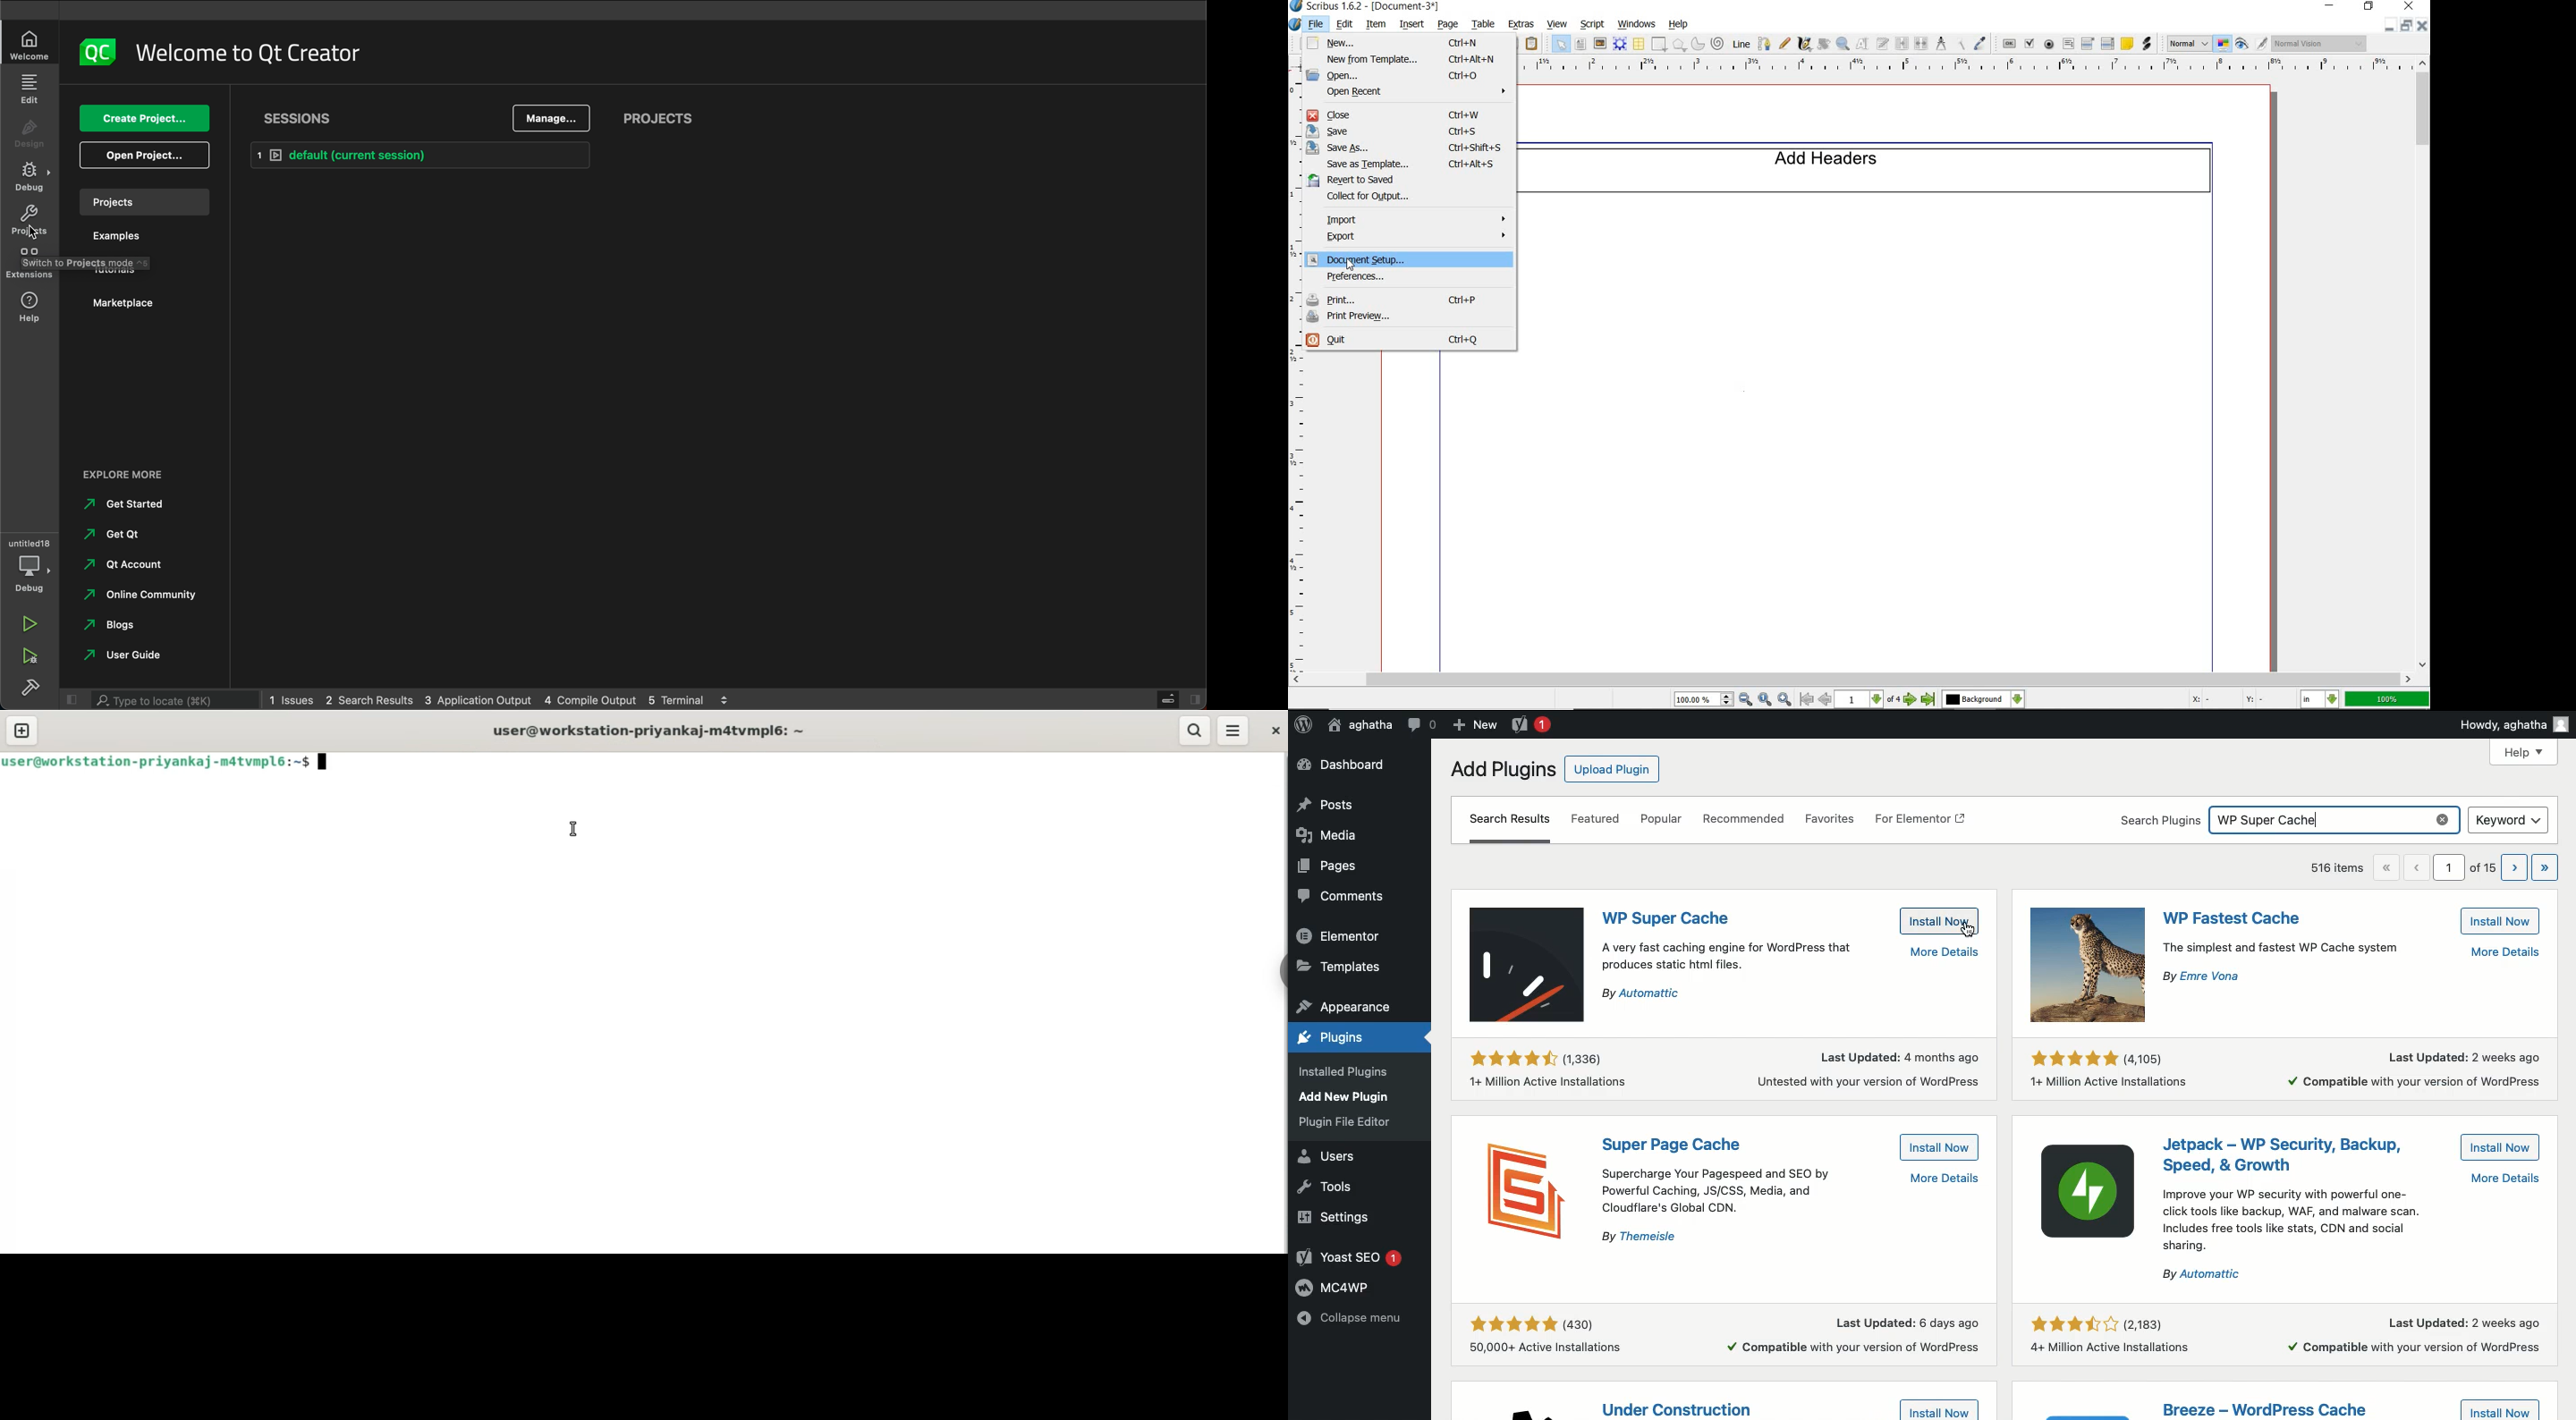 The height and width of the screenshot is (1428, 2576). I want to click on close, so click(2424, 25).